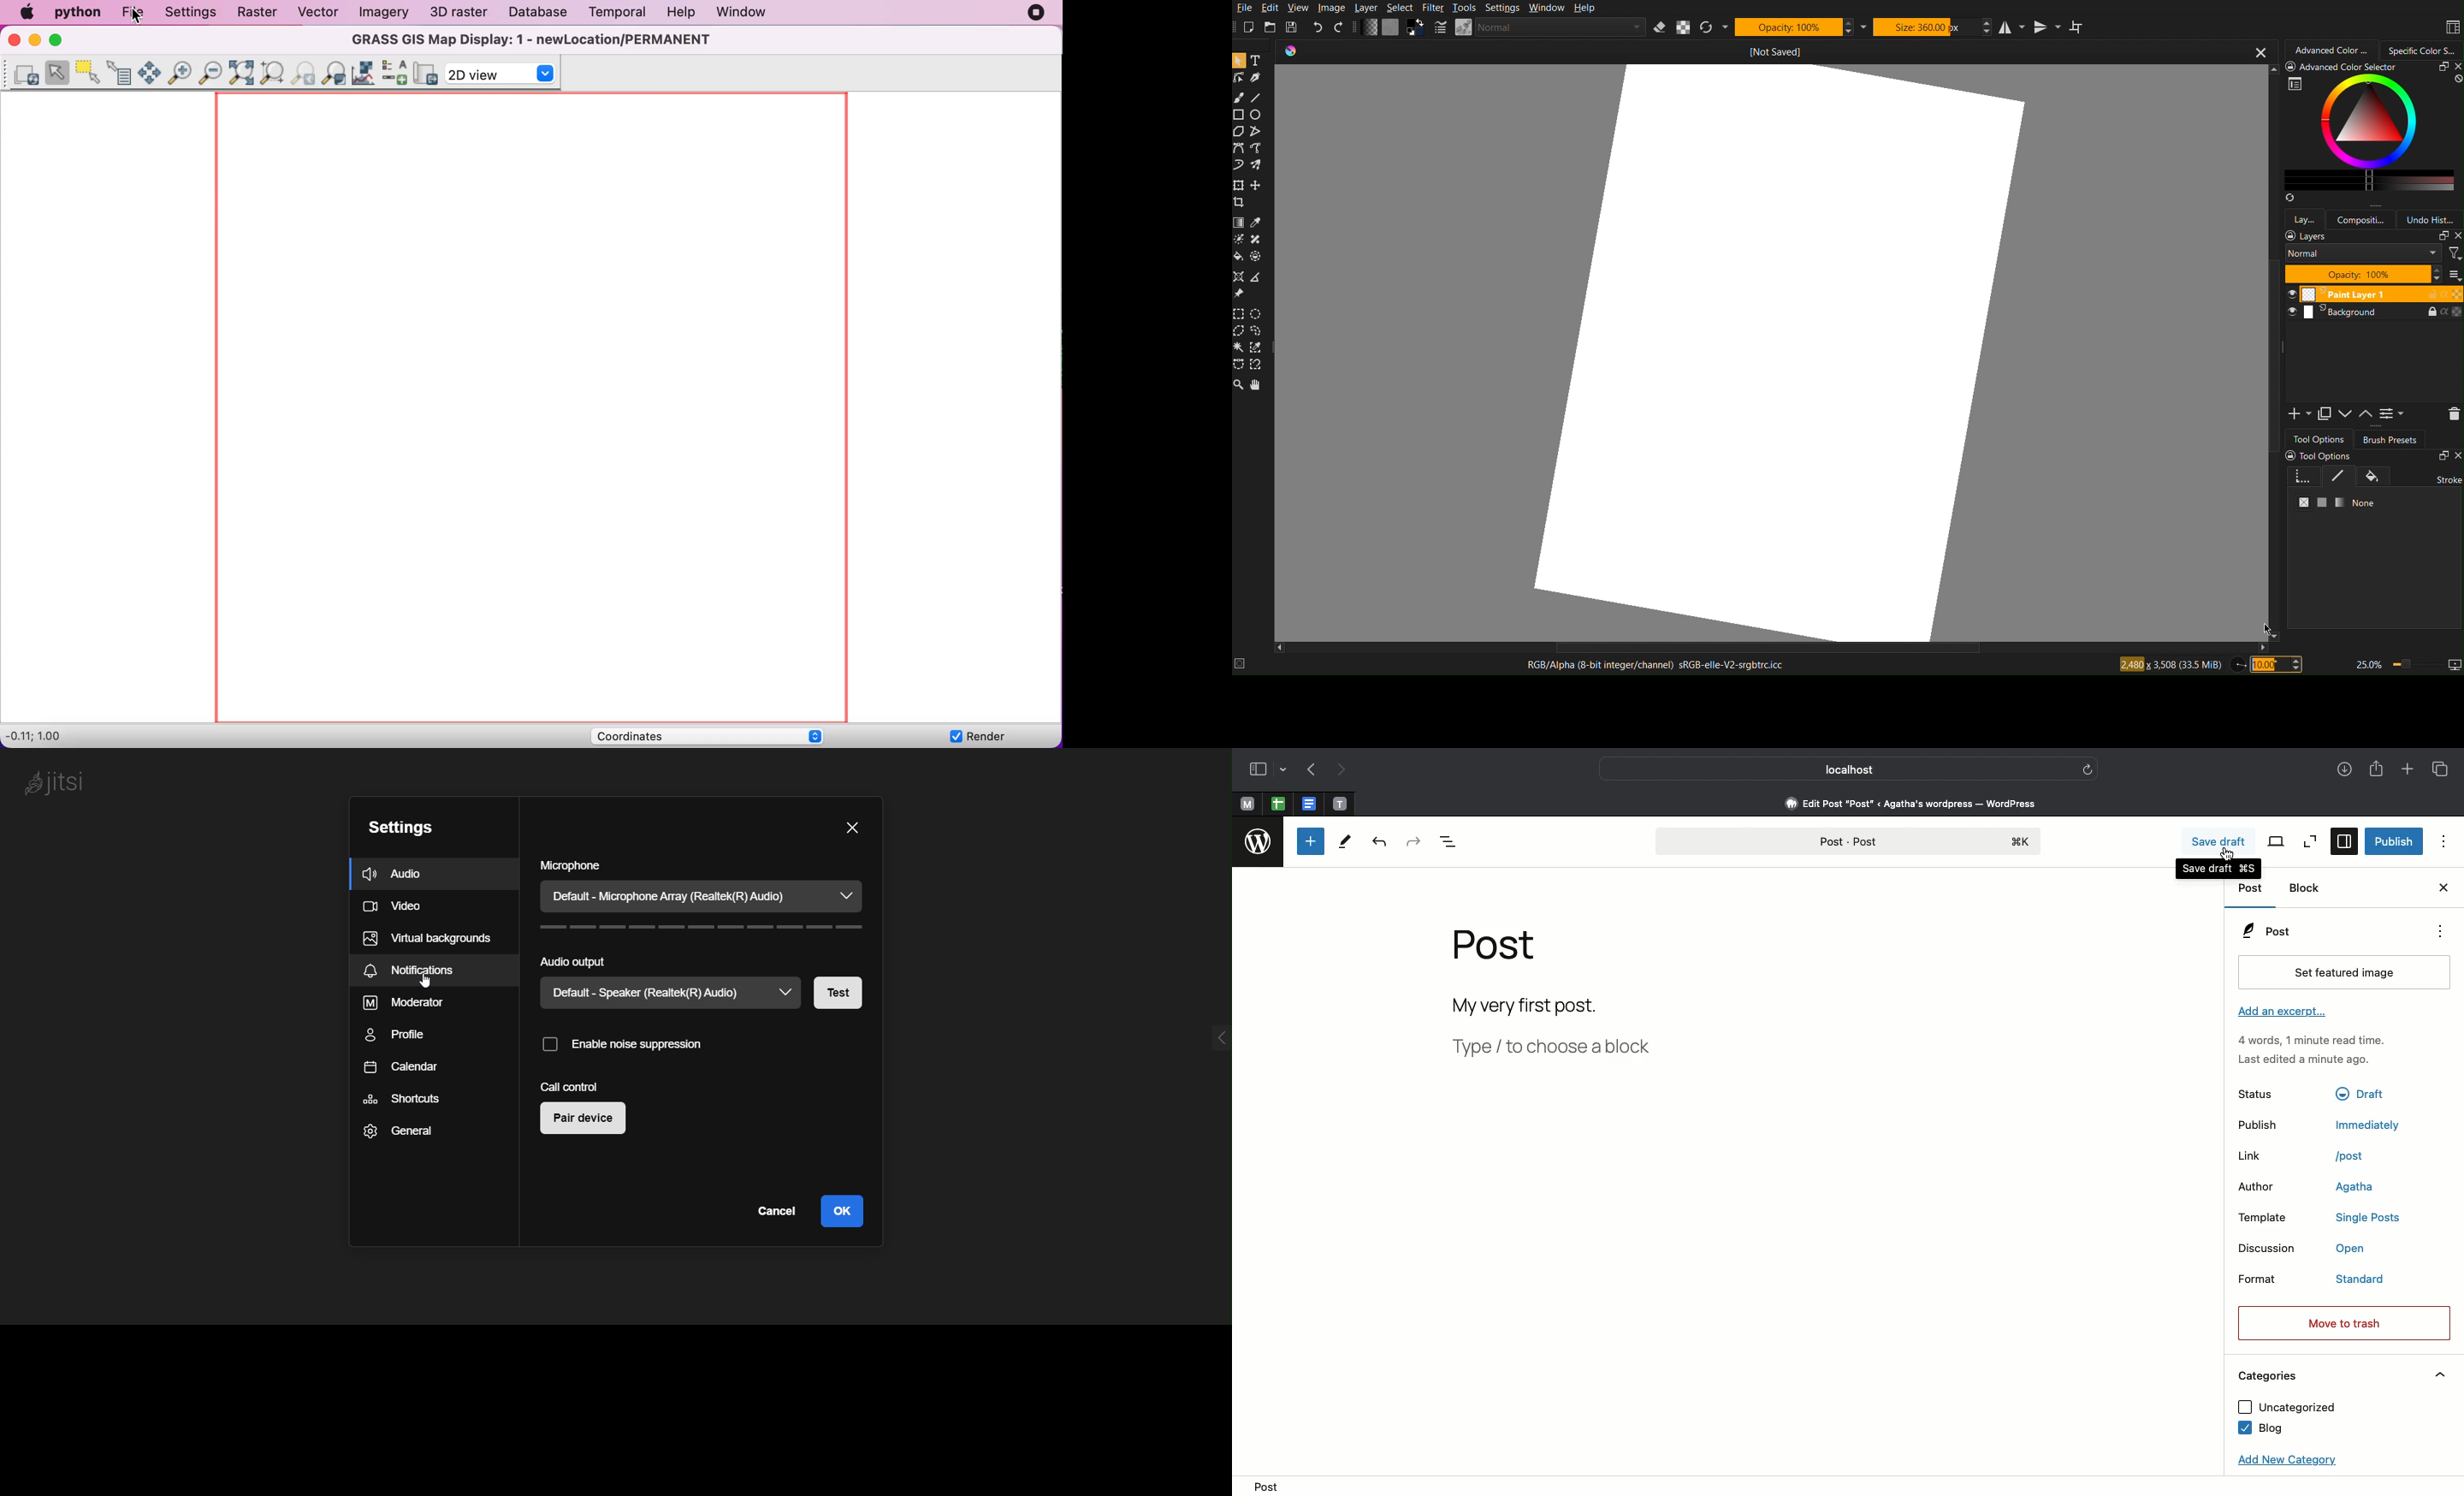  What do you see at coordinates (1502, 953) in the screenshot?
I see `Post` at bounding box center [1502, 953].